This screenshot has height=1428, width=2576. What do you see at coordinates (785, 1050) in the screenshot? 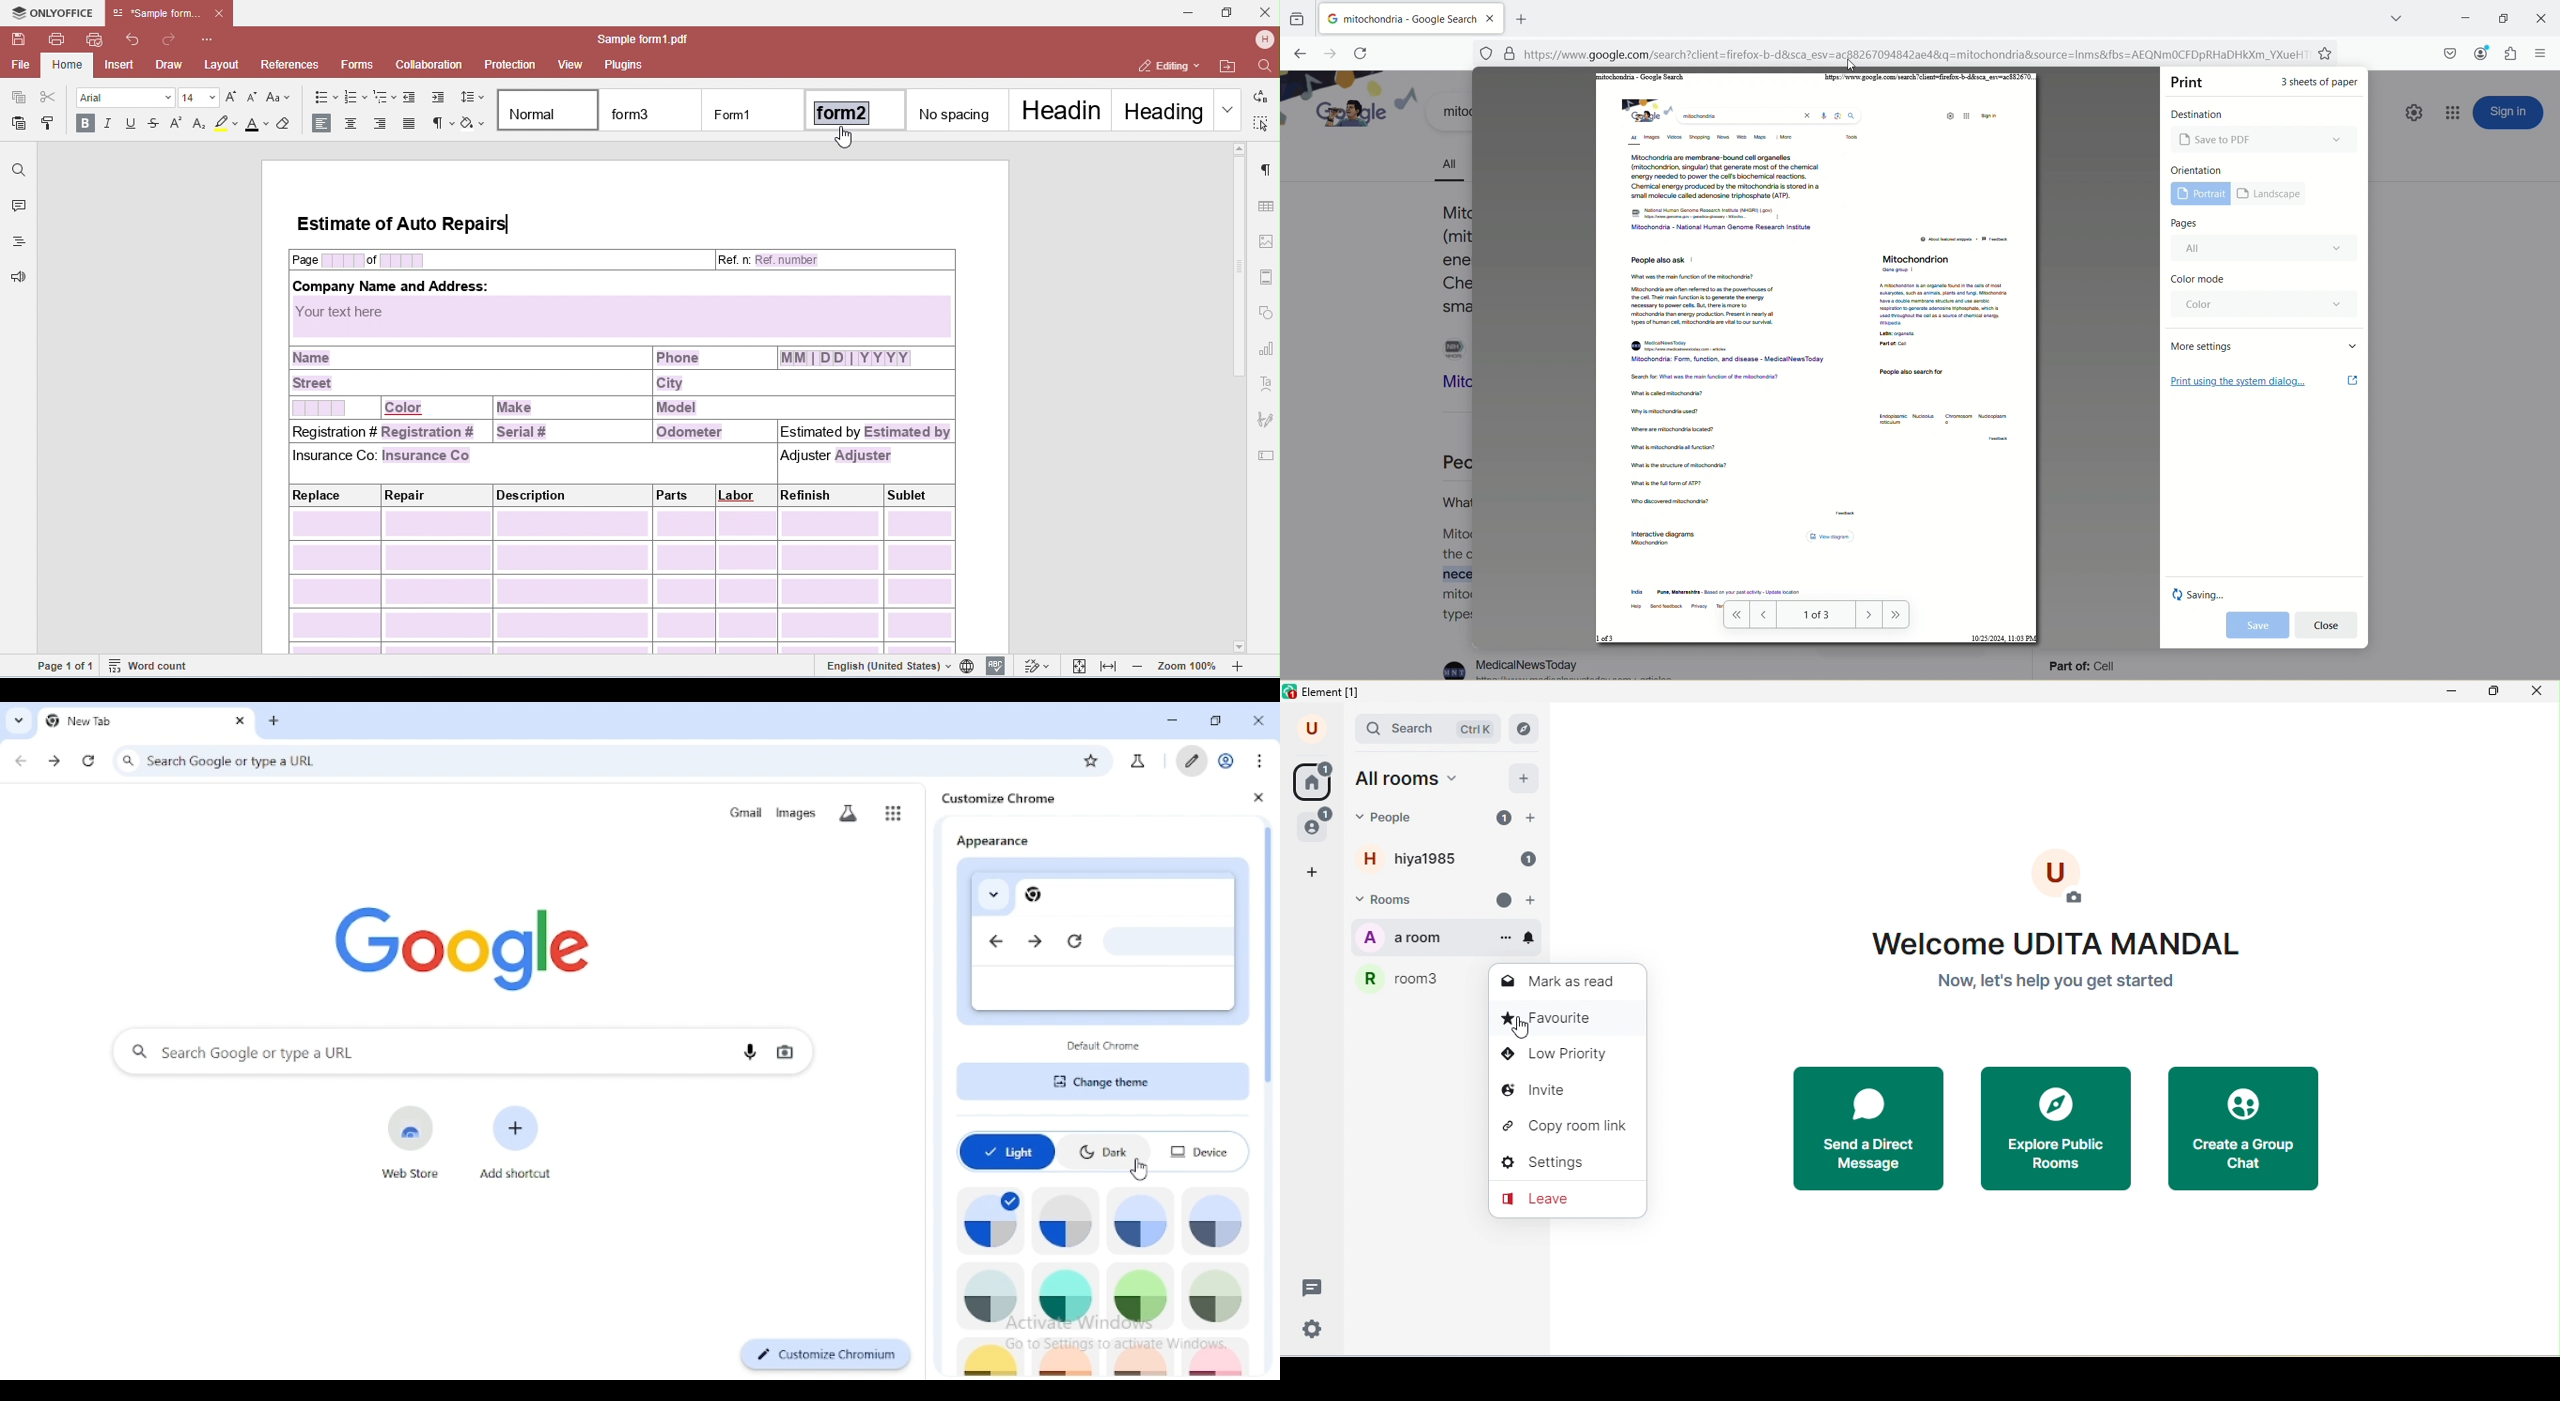
I see `search by image` at bounding box center [785, 1050].